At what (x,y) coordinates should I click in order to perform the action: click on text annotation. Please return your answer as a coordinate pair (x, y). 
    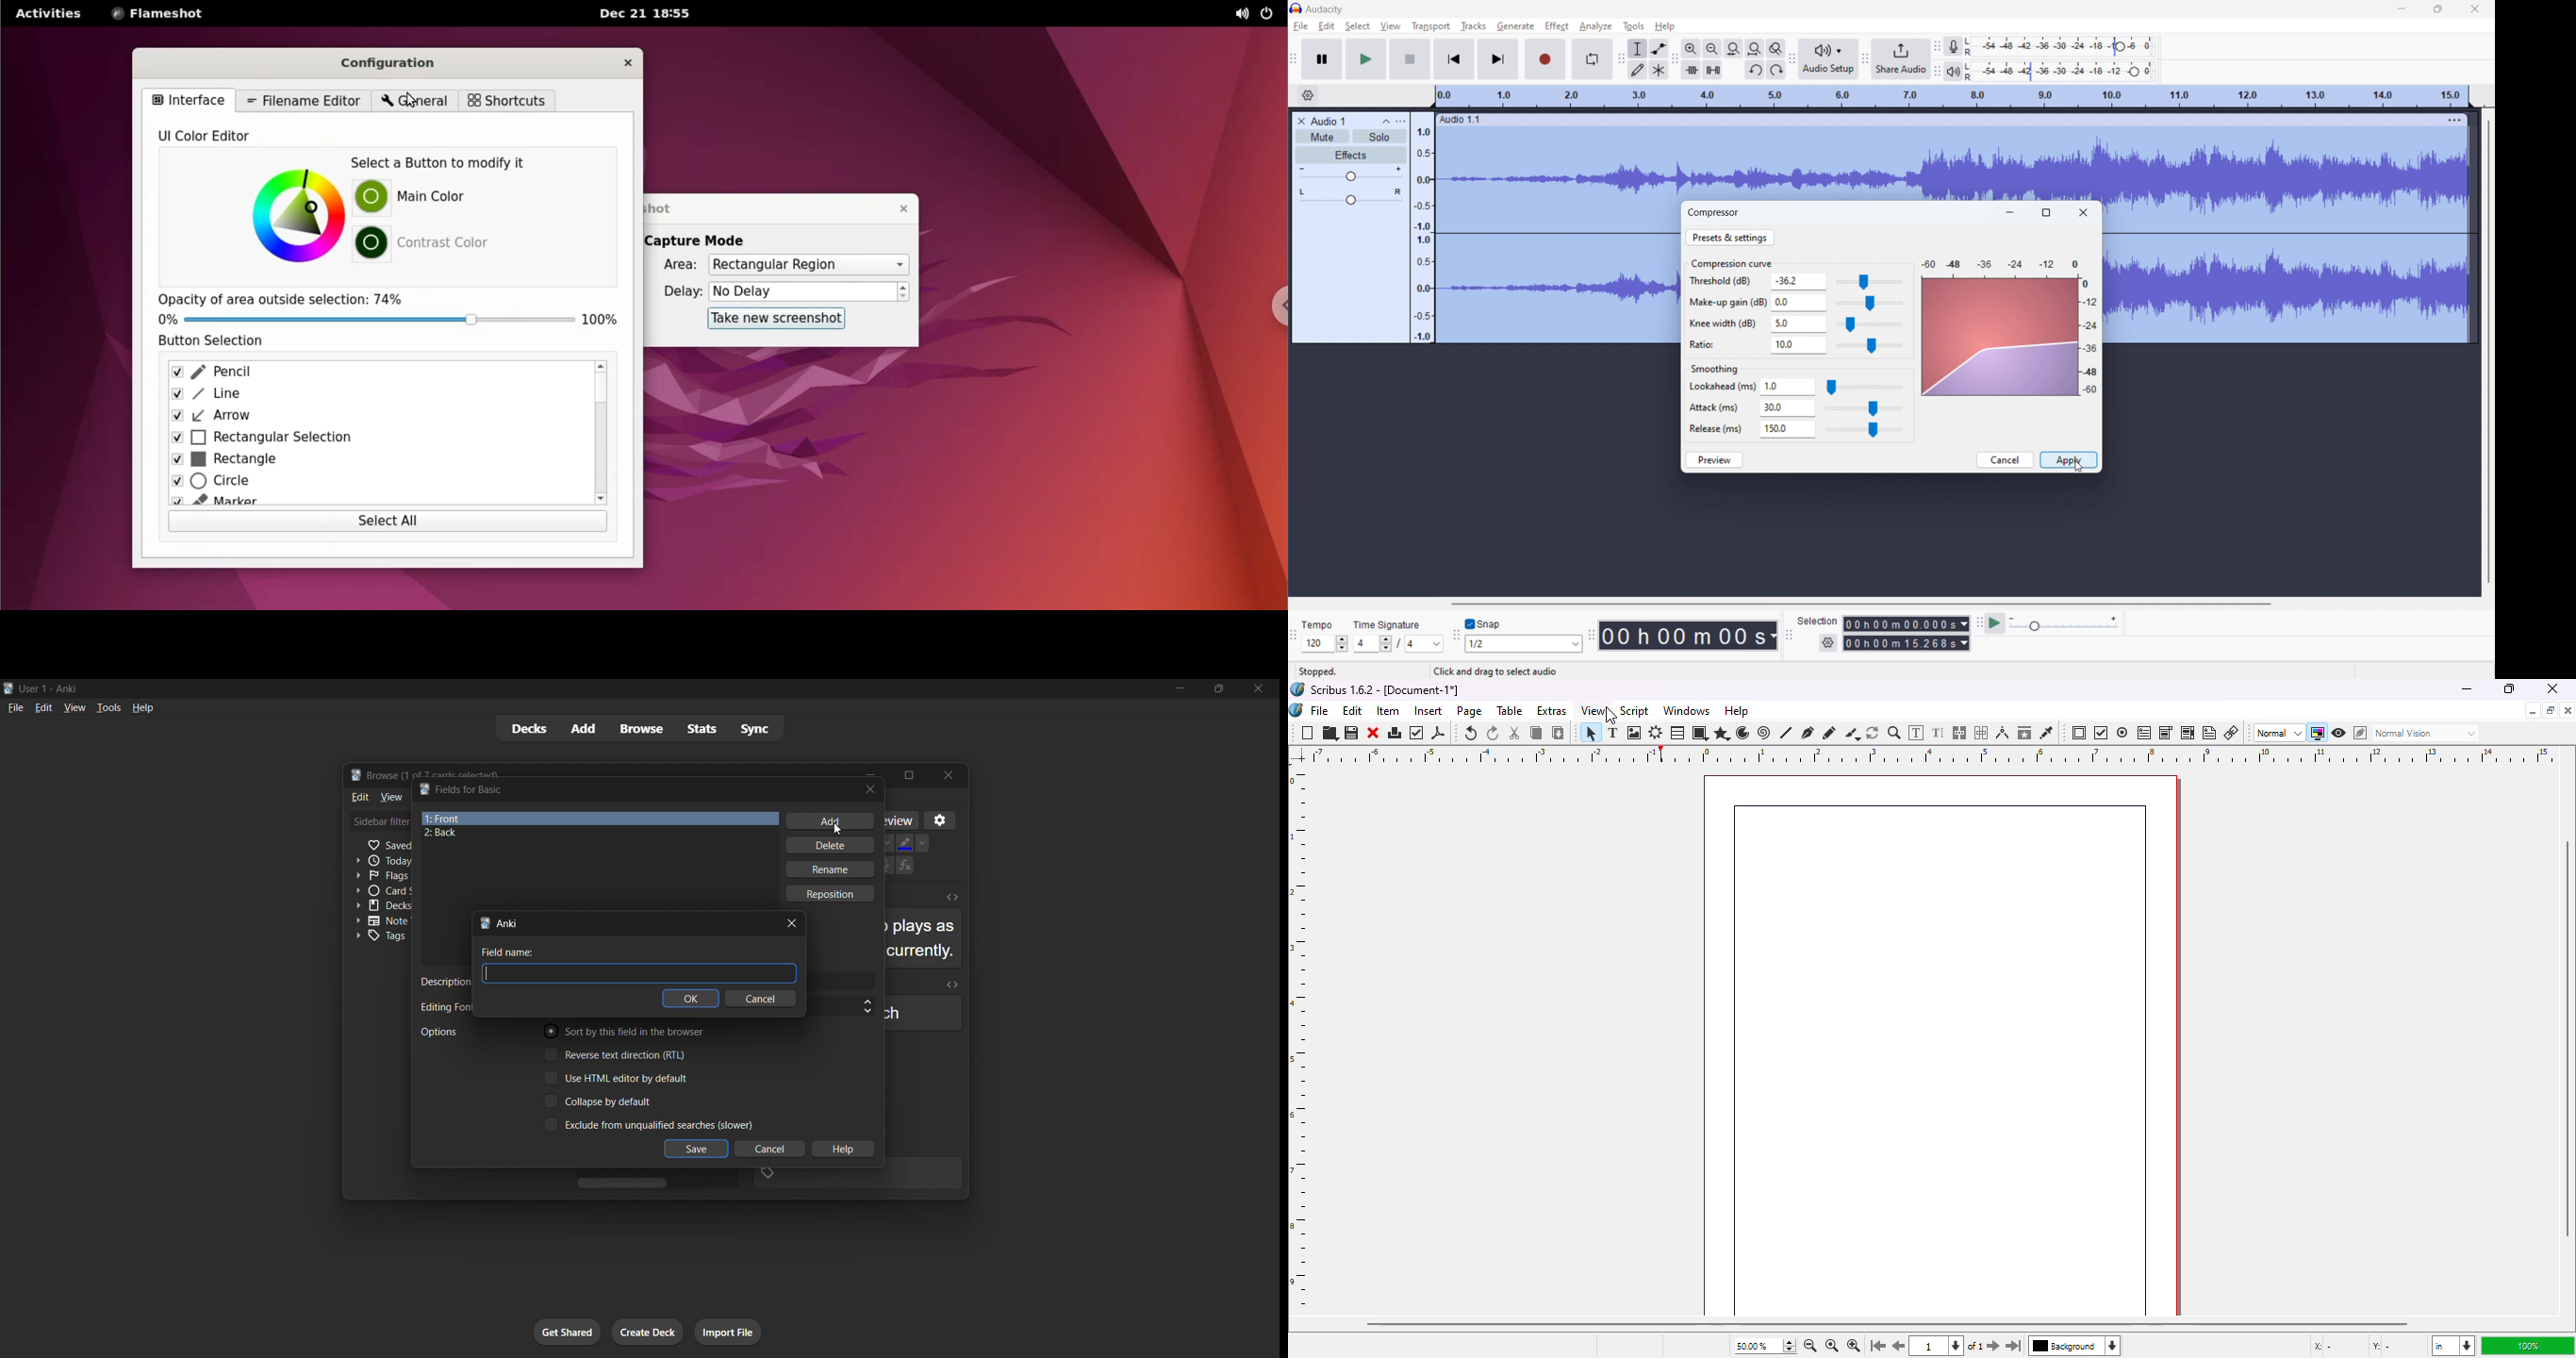
    Looking at the image, I should click on (2210, 733).